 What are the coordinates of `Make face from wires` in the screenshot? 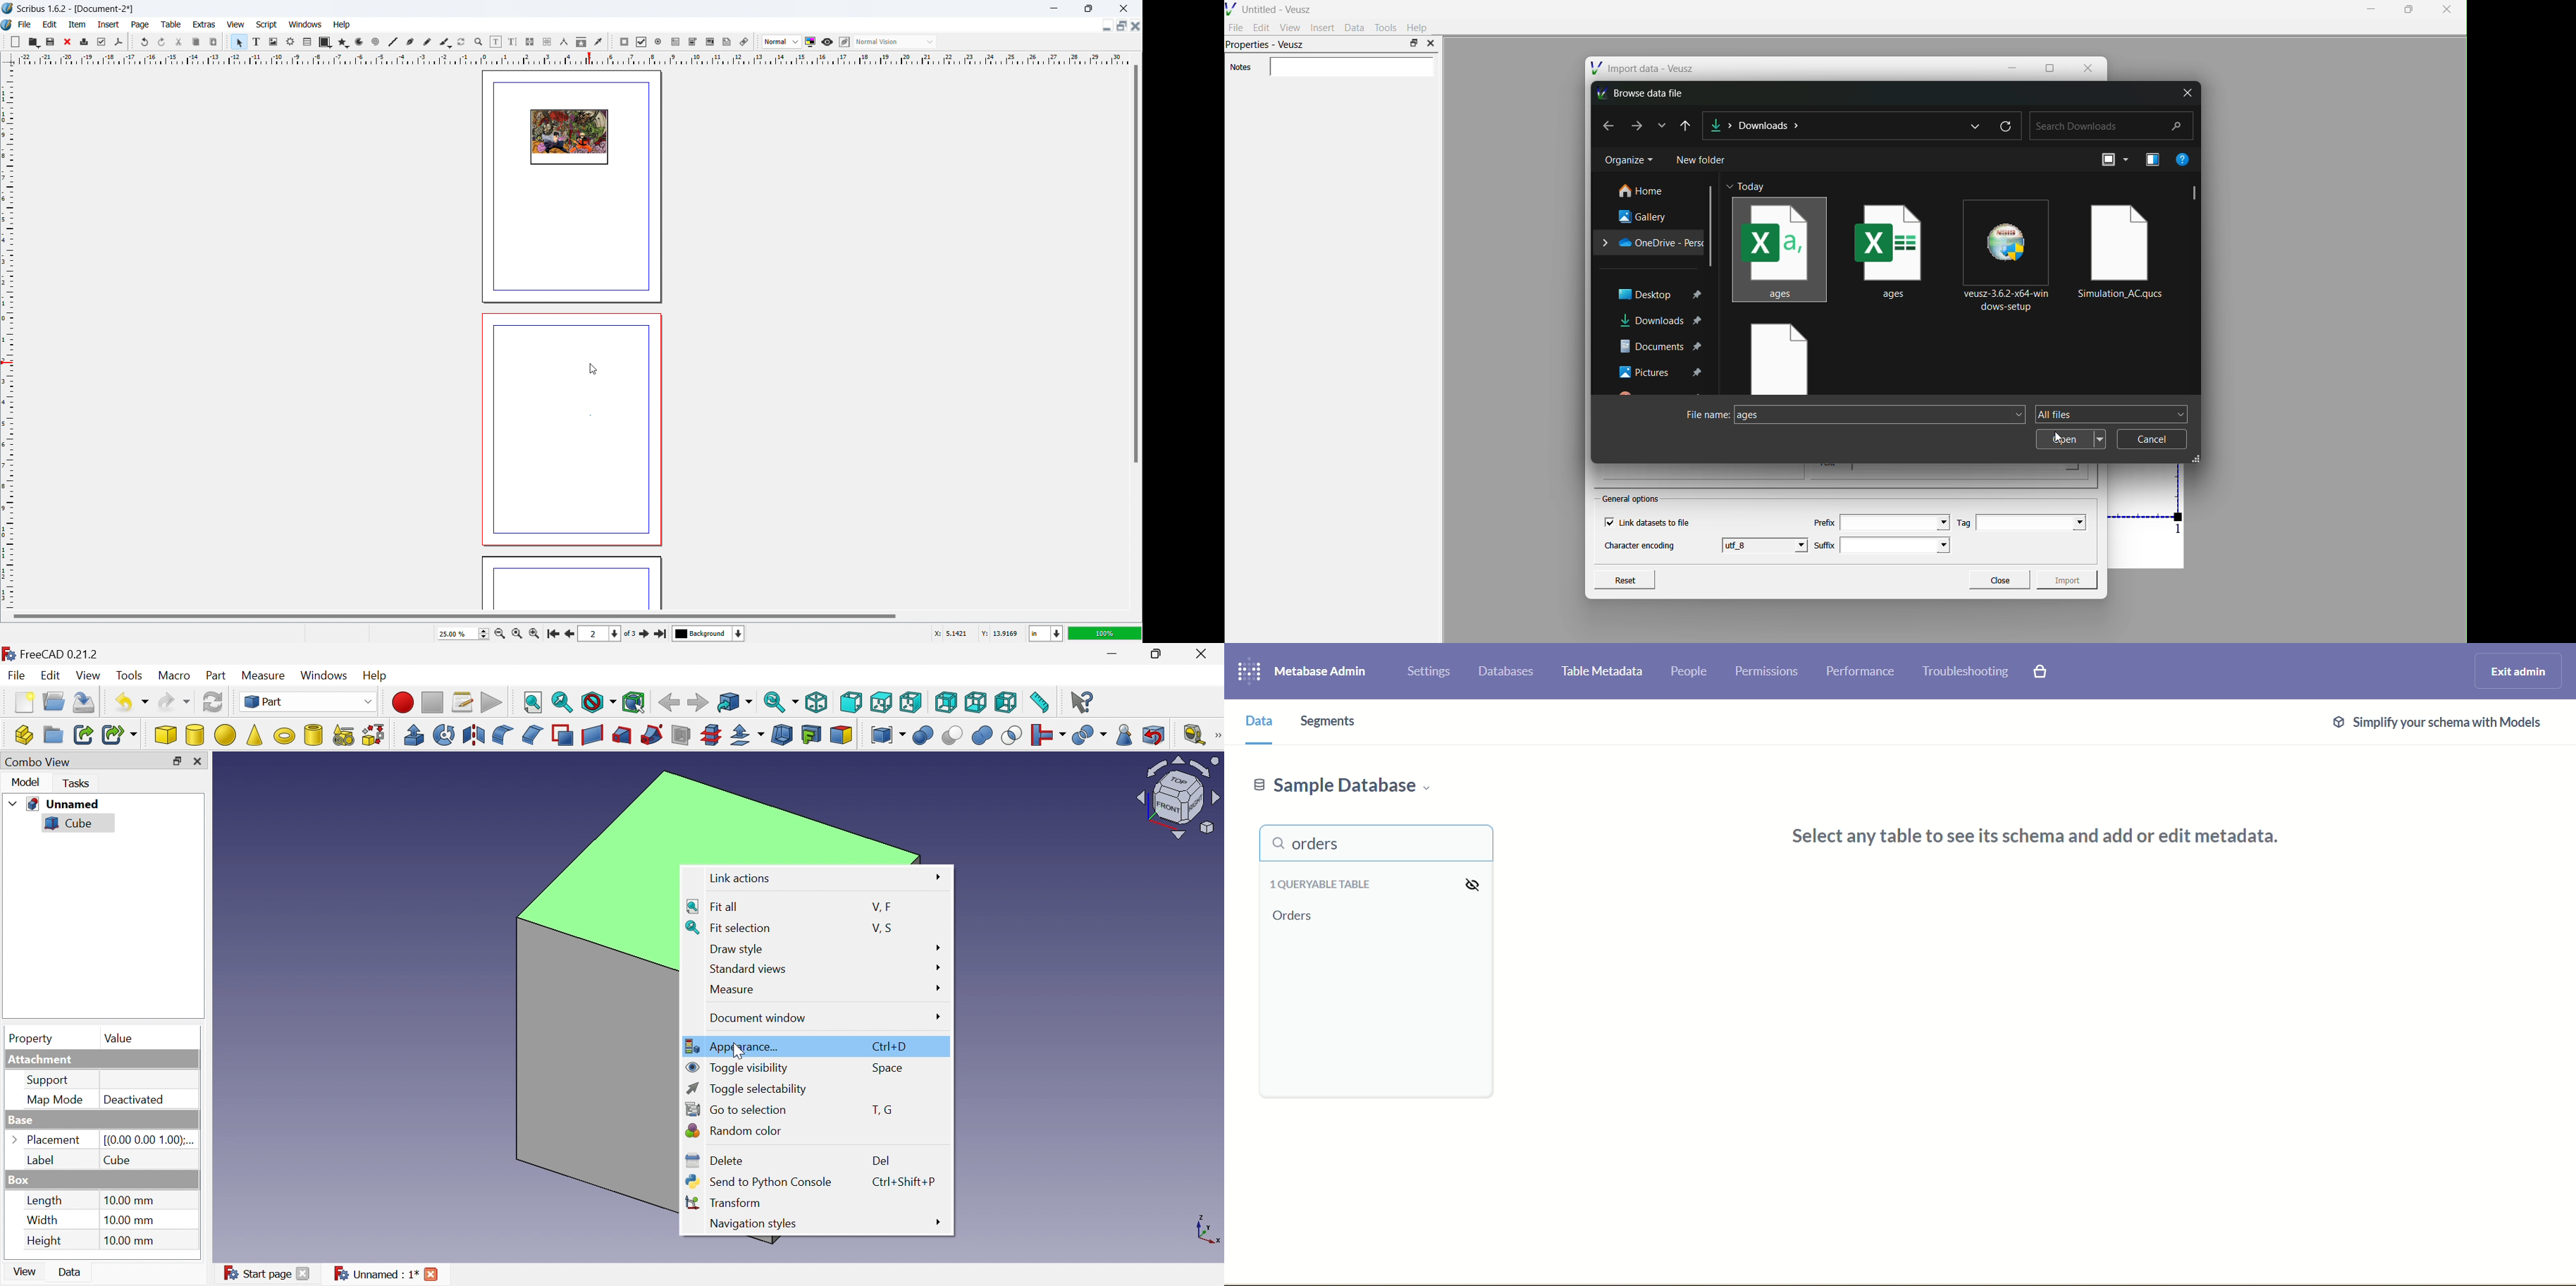 It's located at (563, 735).